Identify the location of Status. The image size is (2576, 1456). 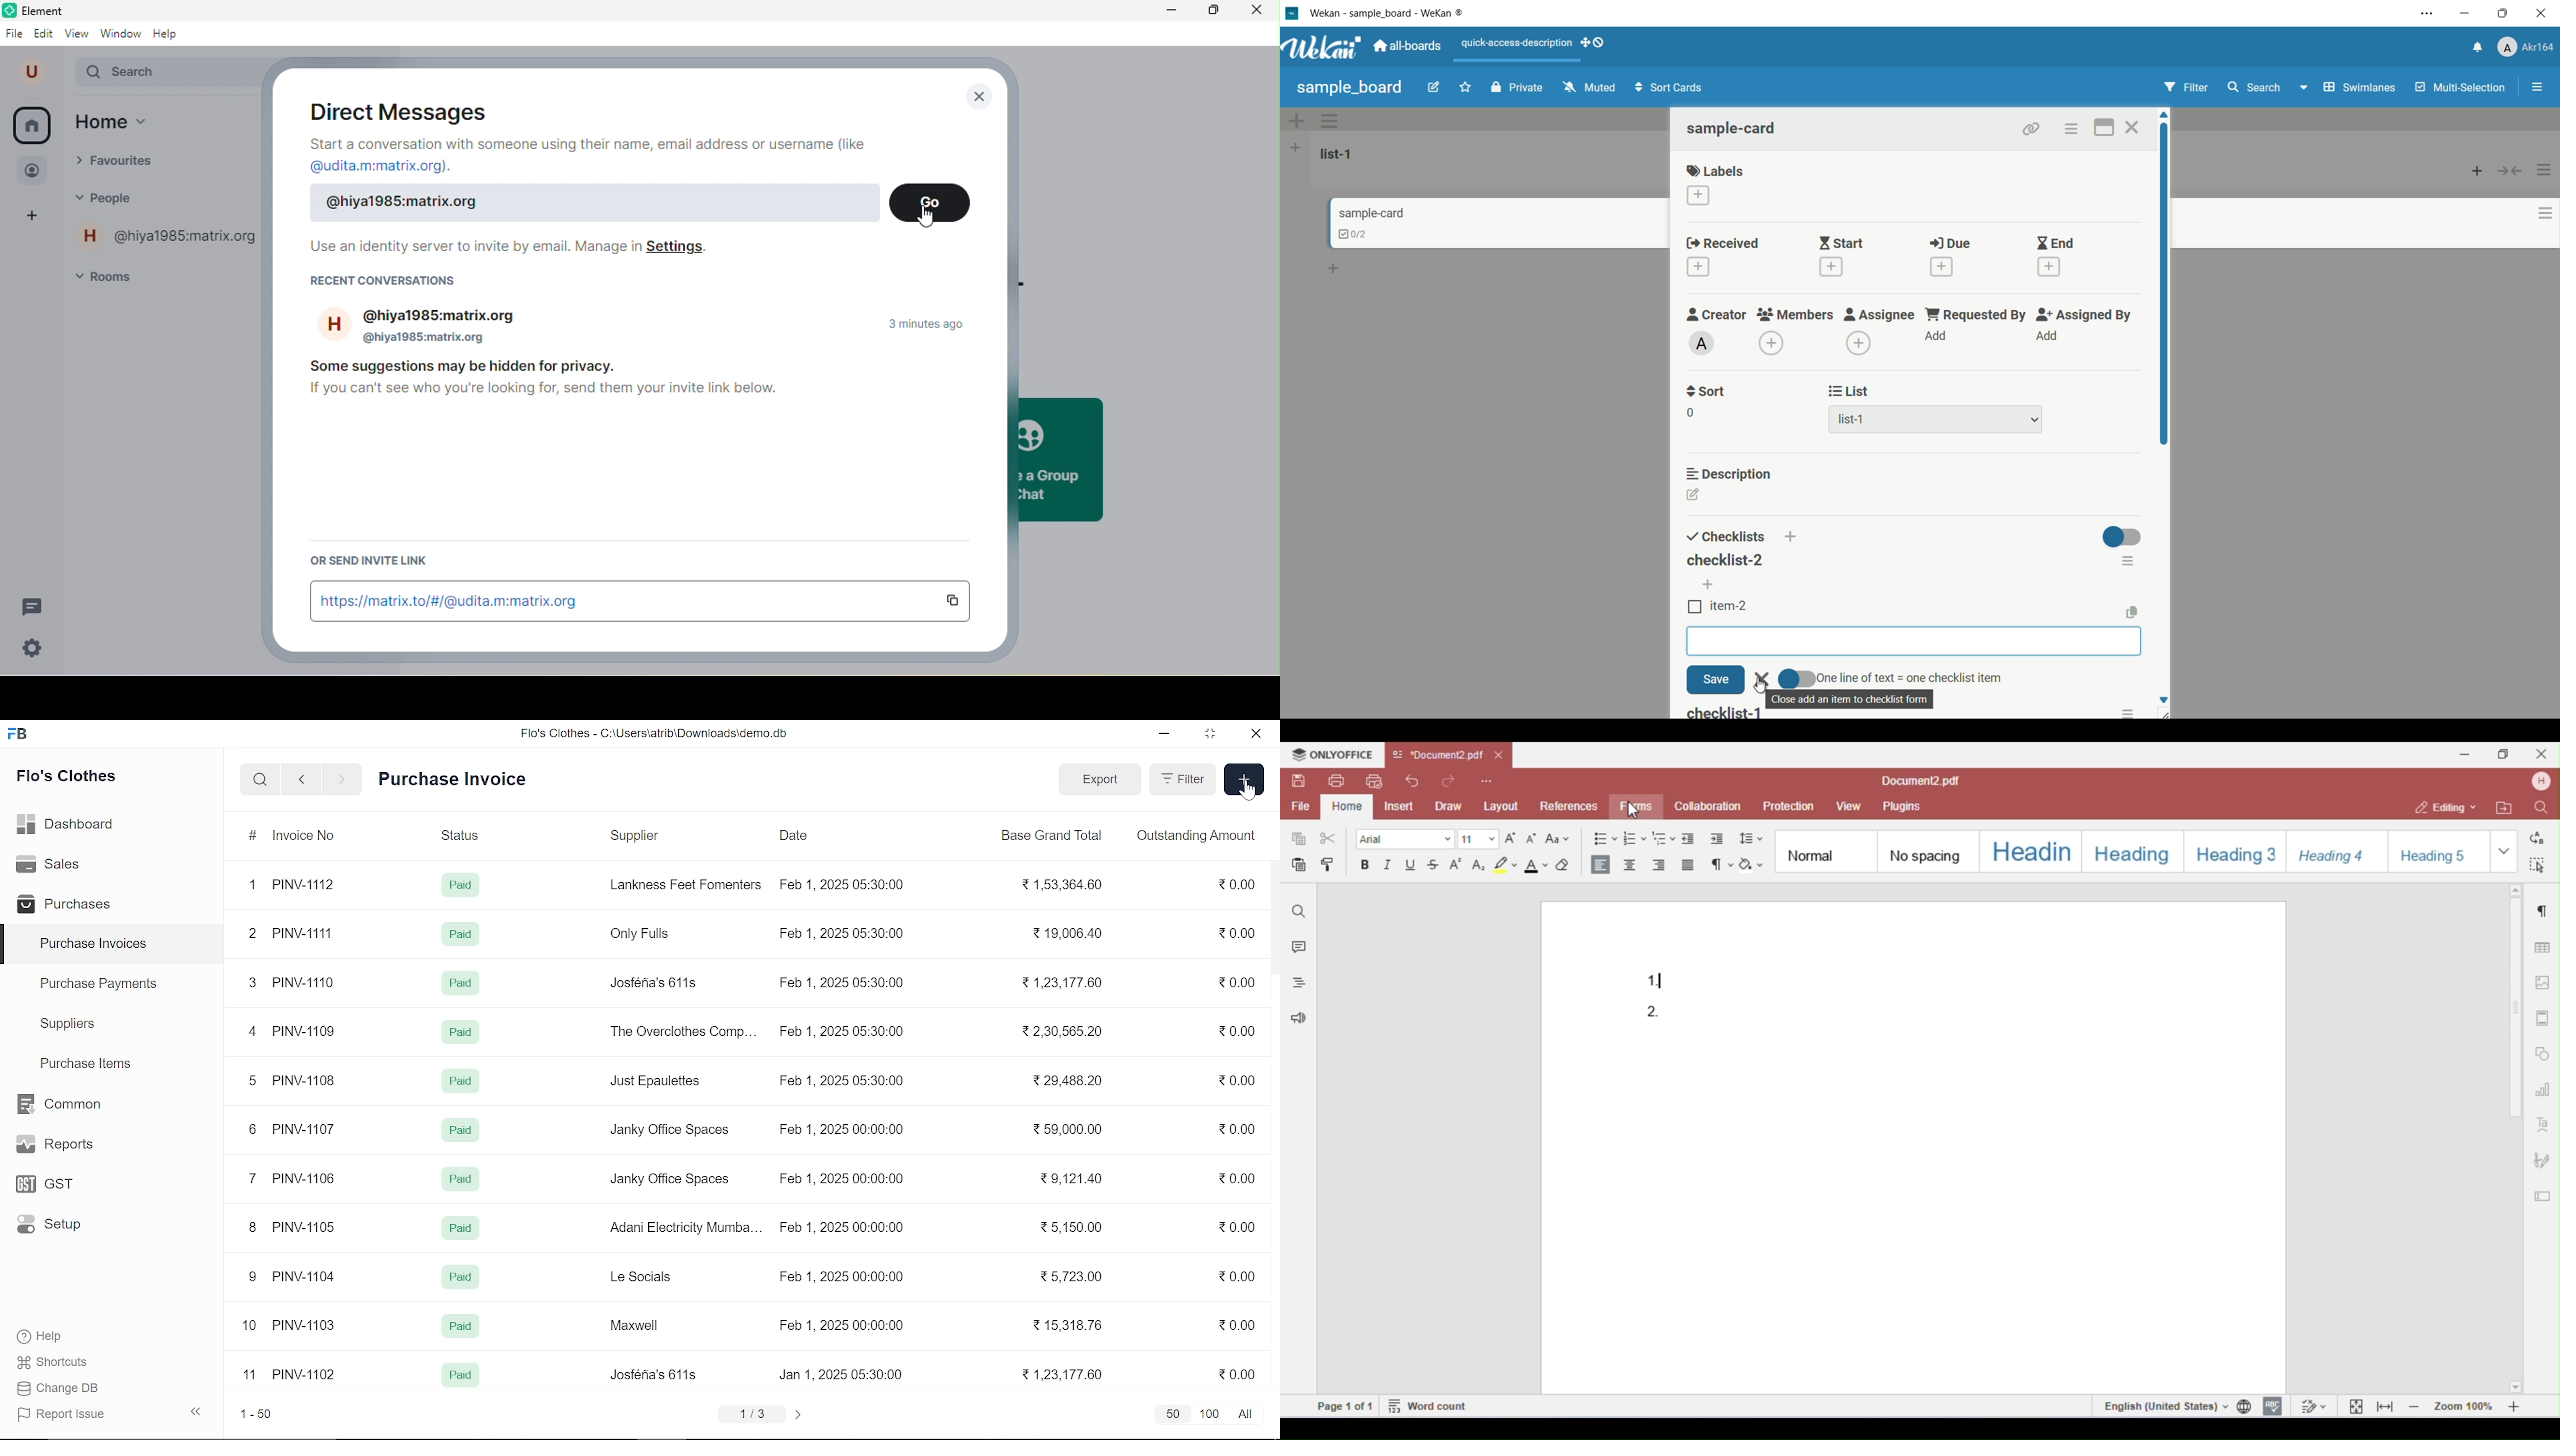
(459, 837).